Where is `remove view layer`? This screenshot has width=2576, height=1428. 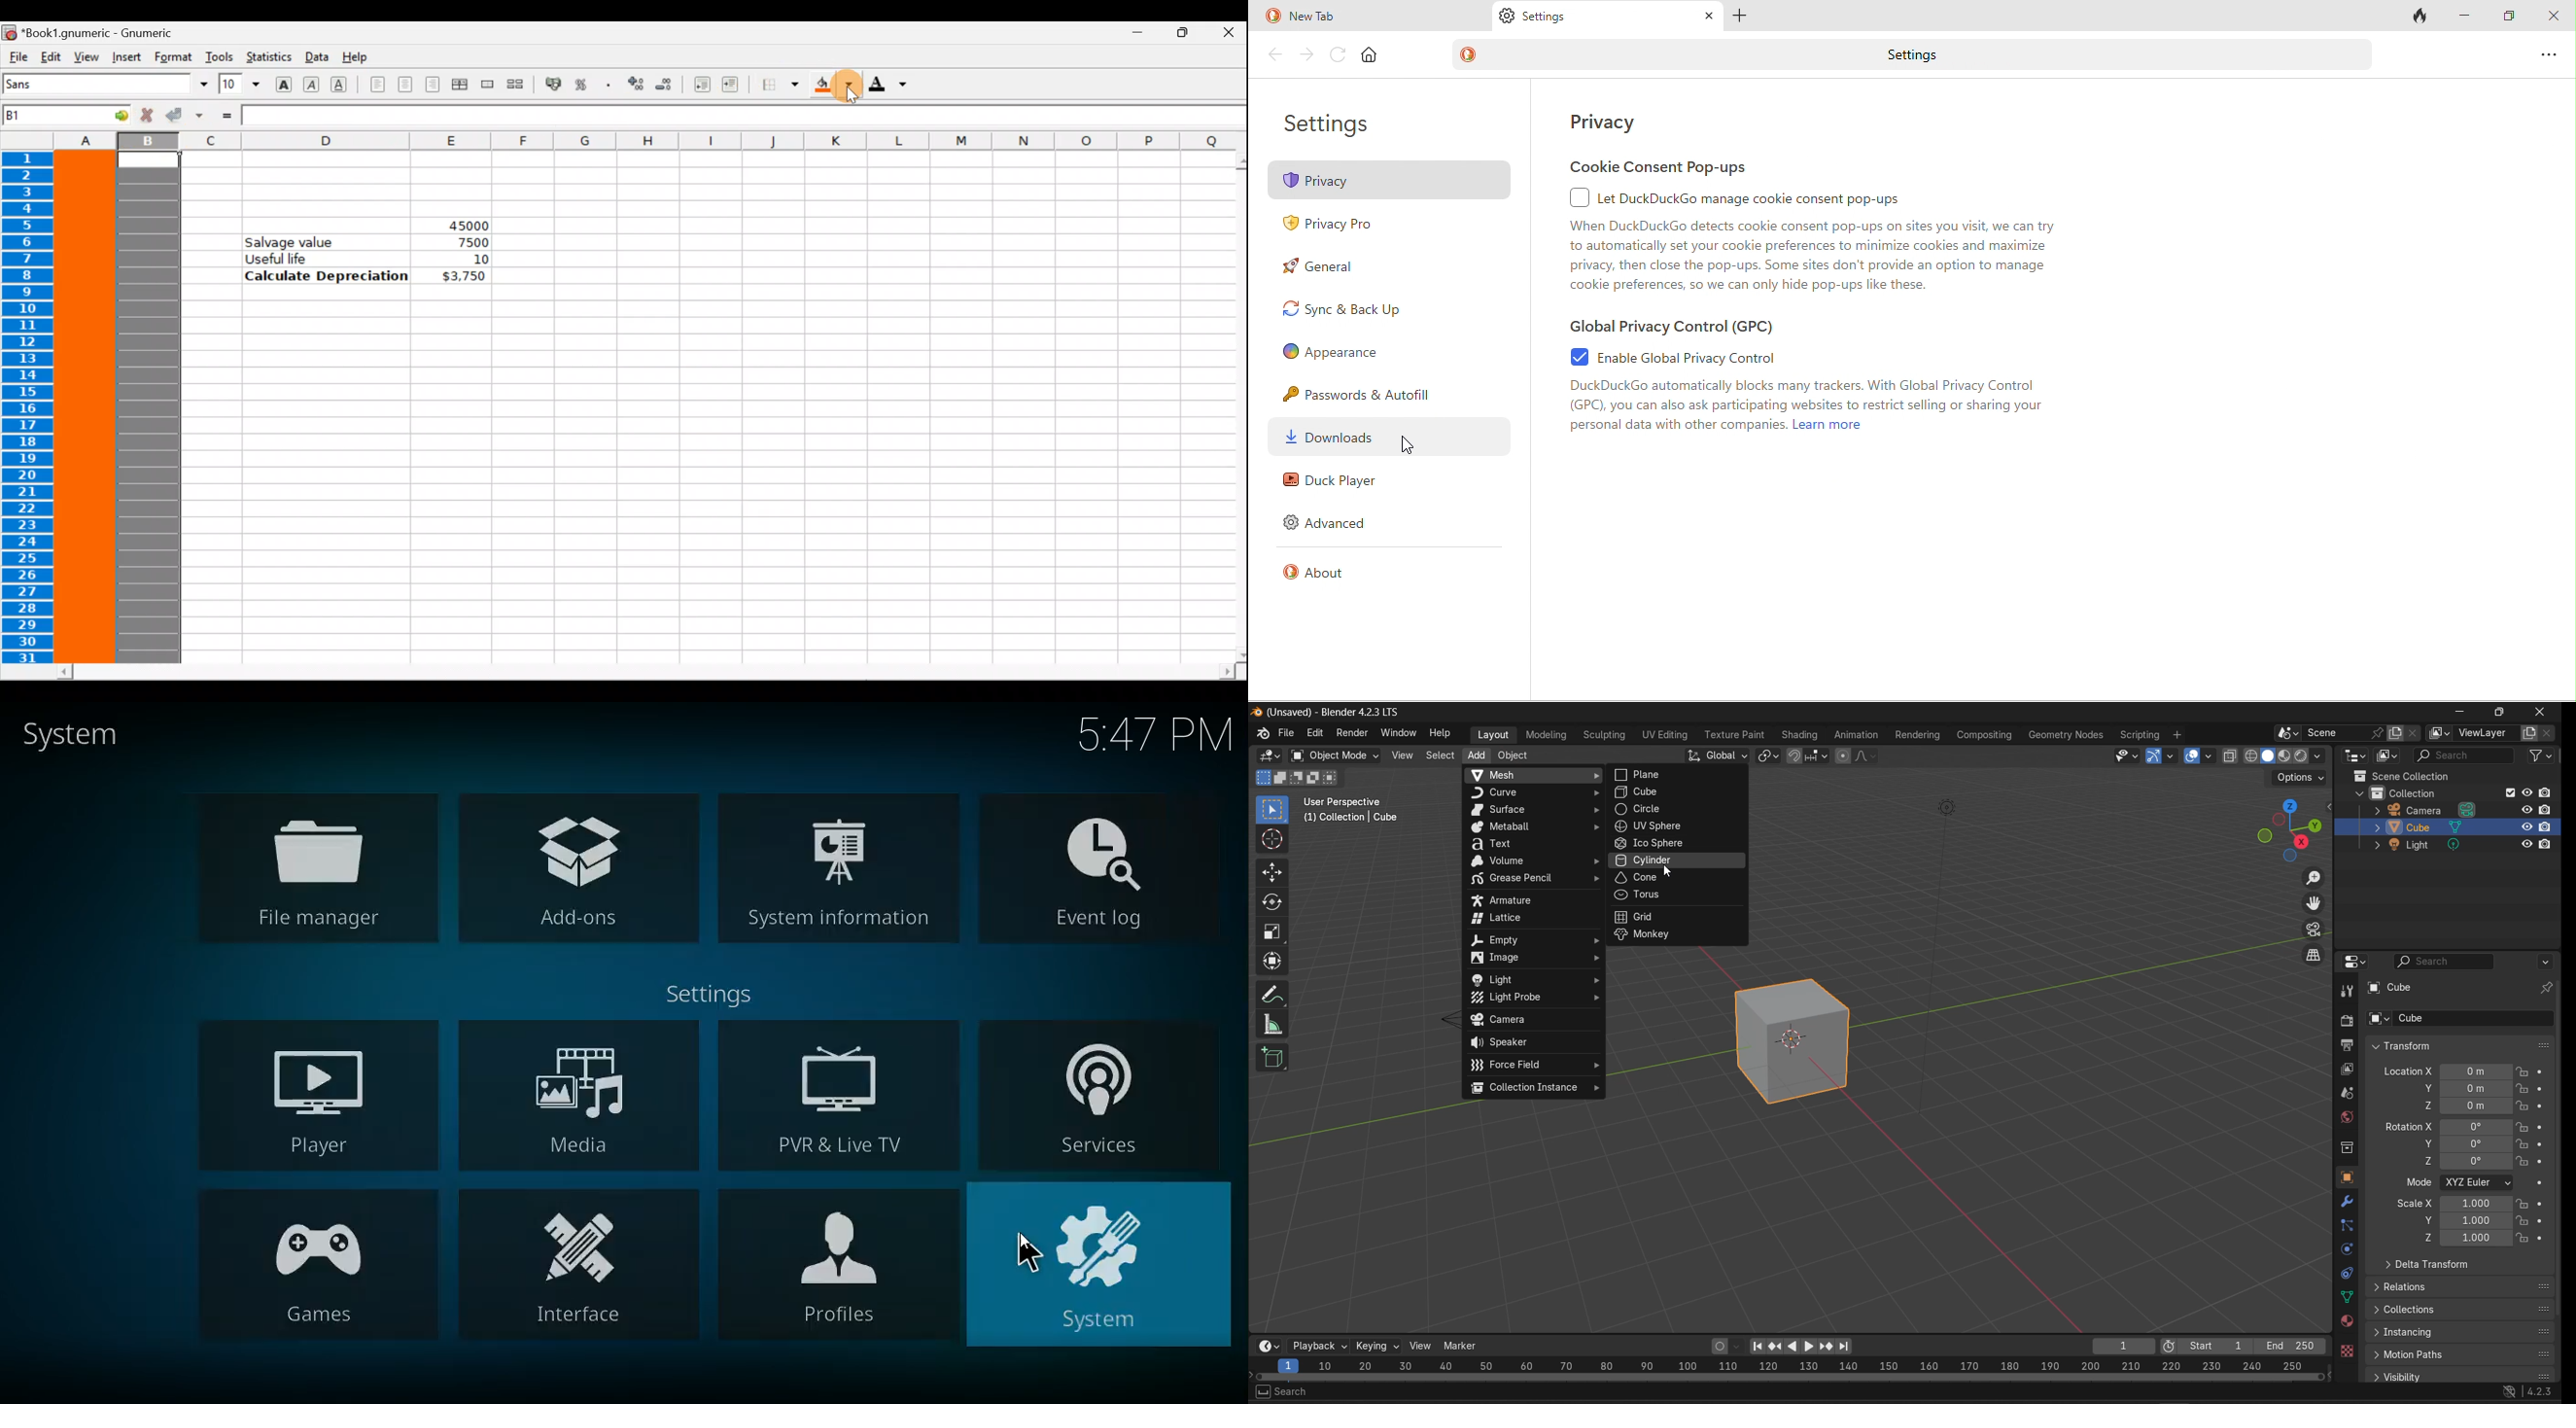 remove view layer is located at coordinates (2548, 734).